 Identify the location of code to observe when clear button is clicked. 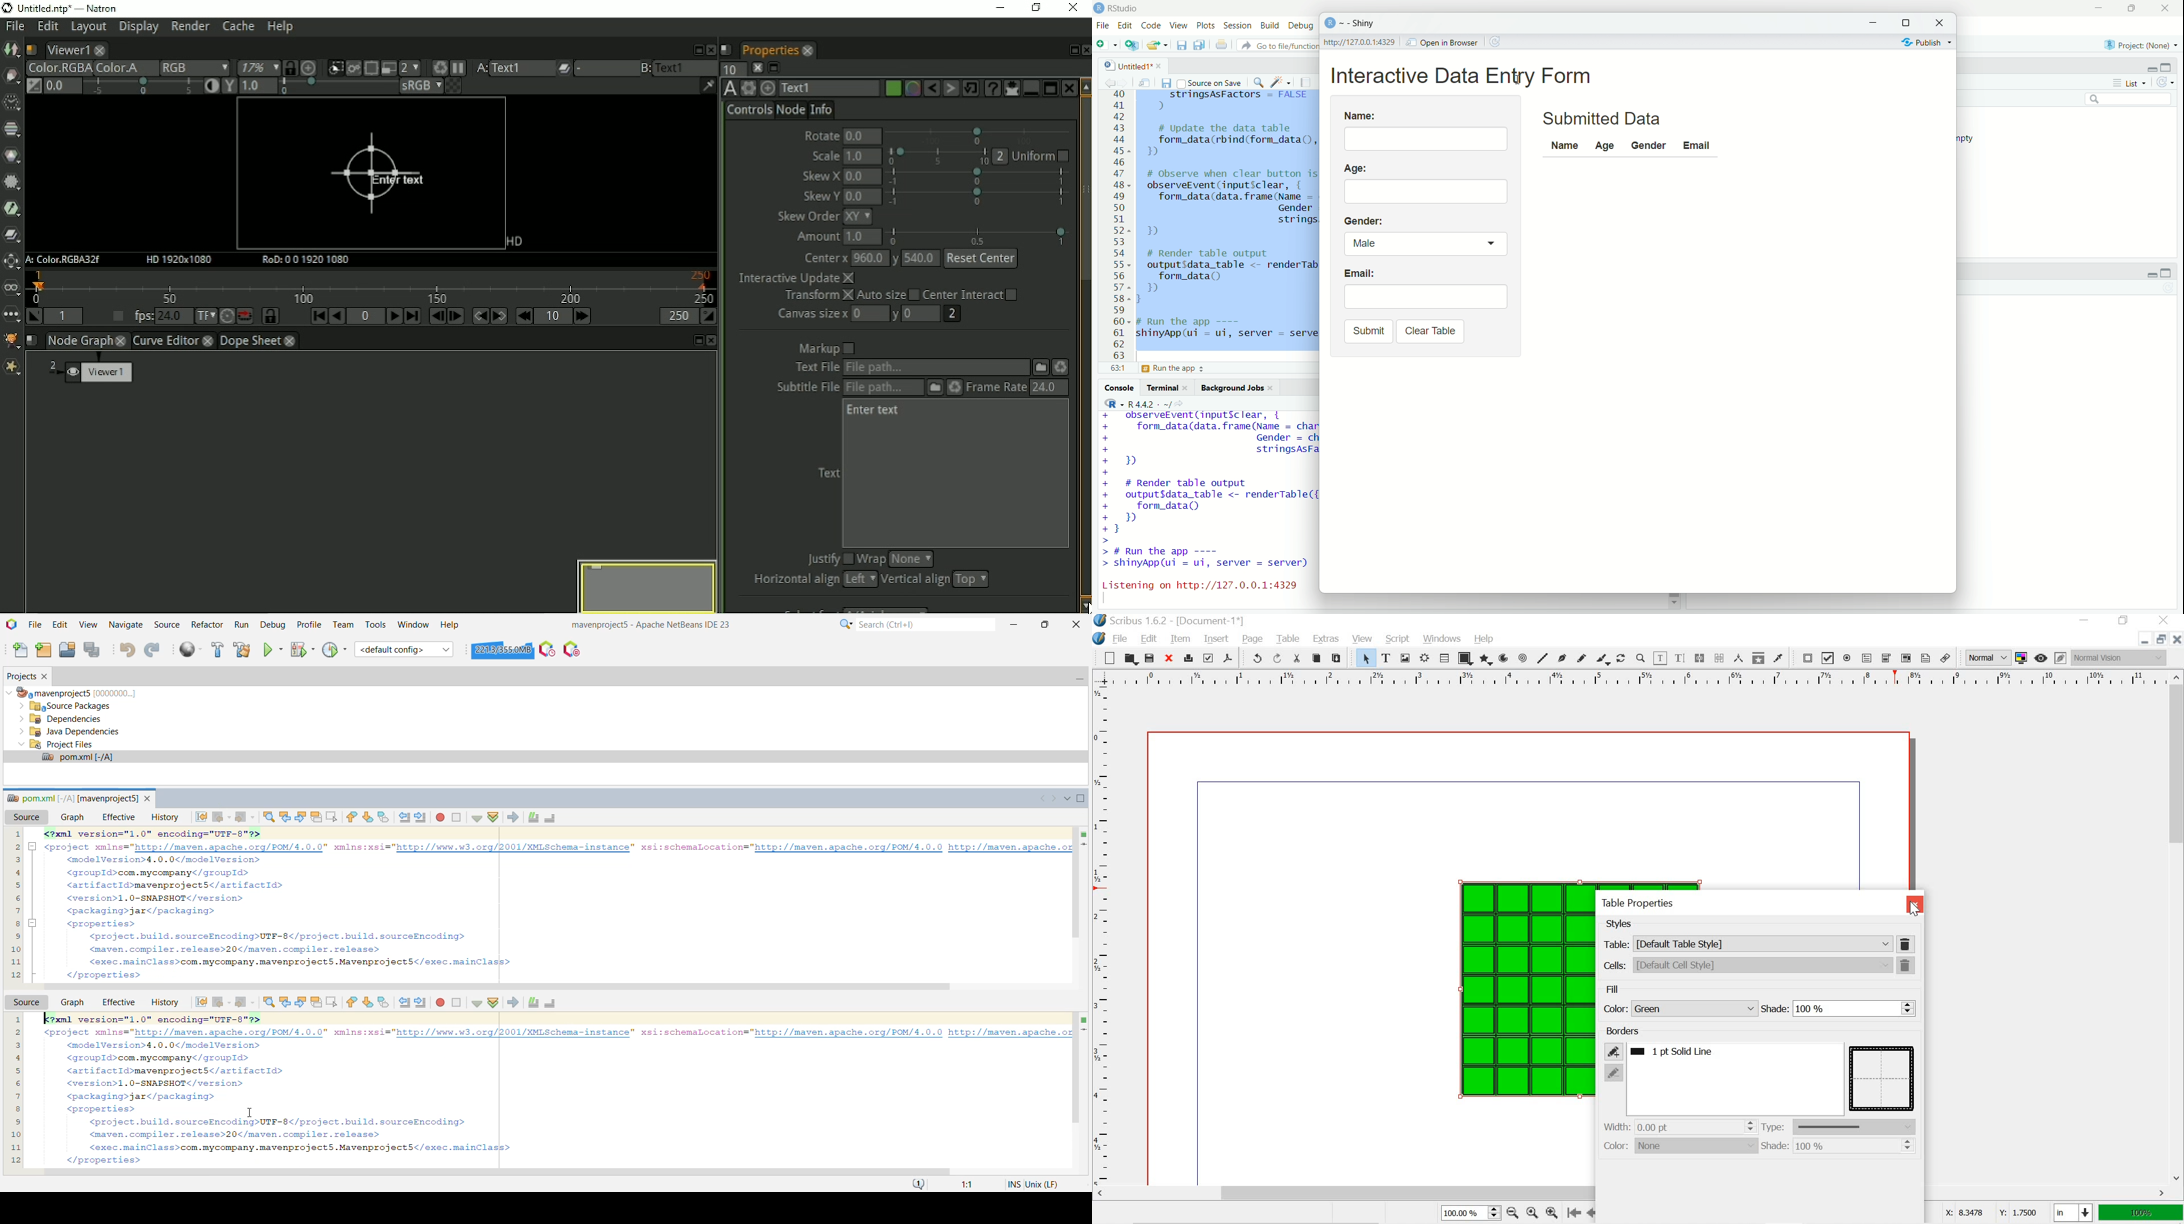
(1208, 443).